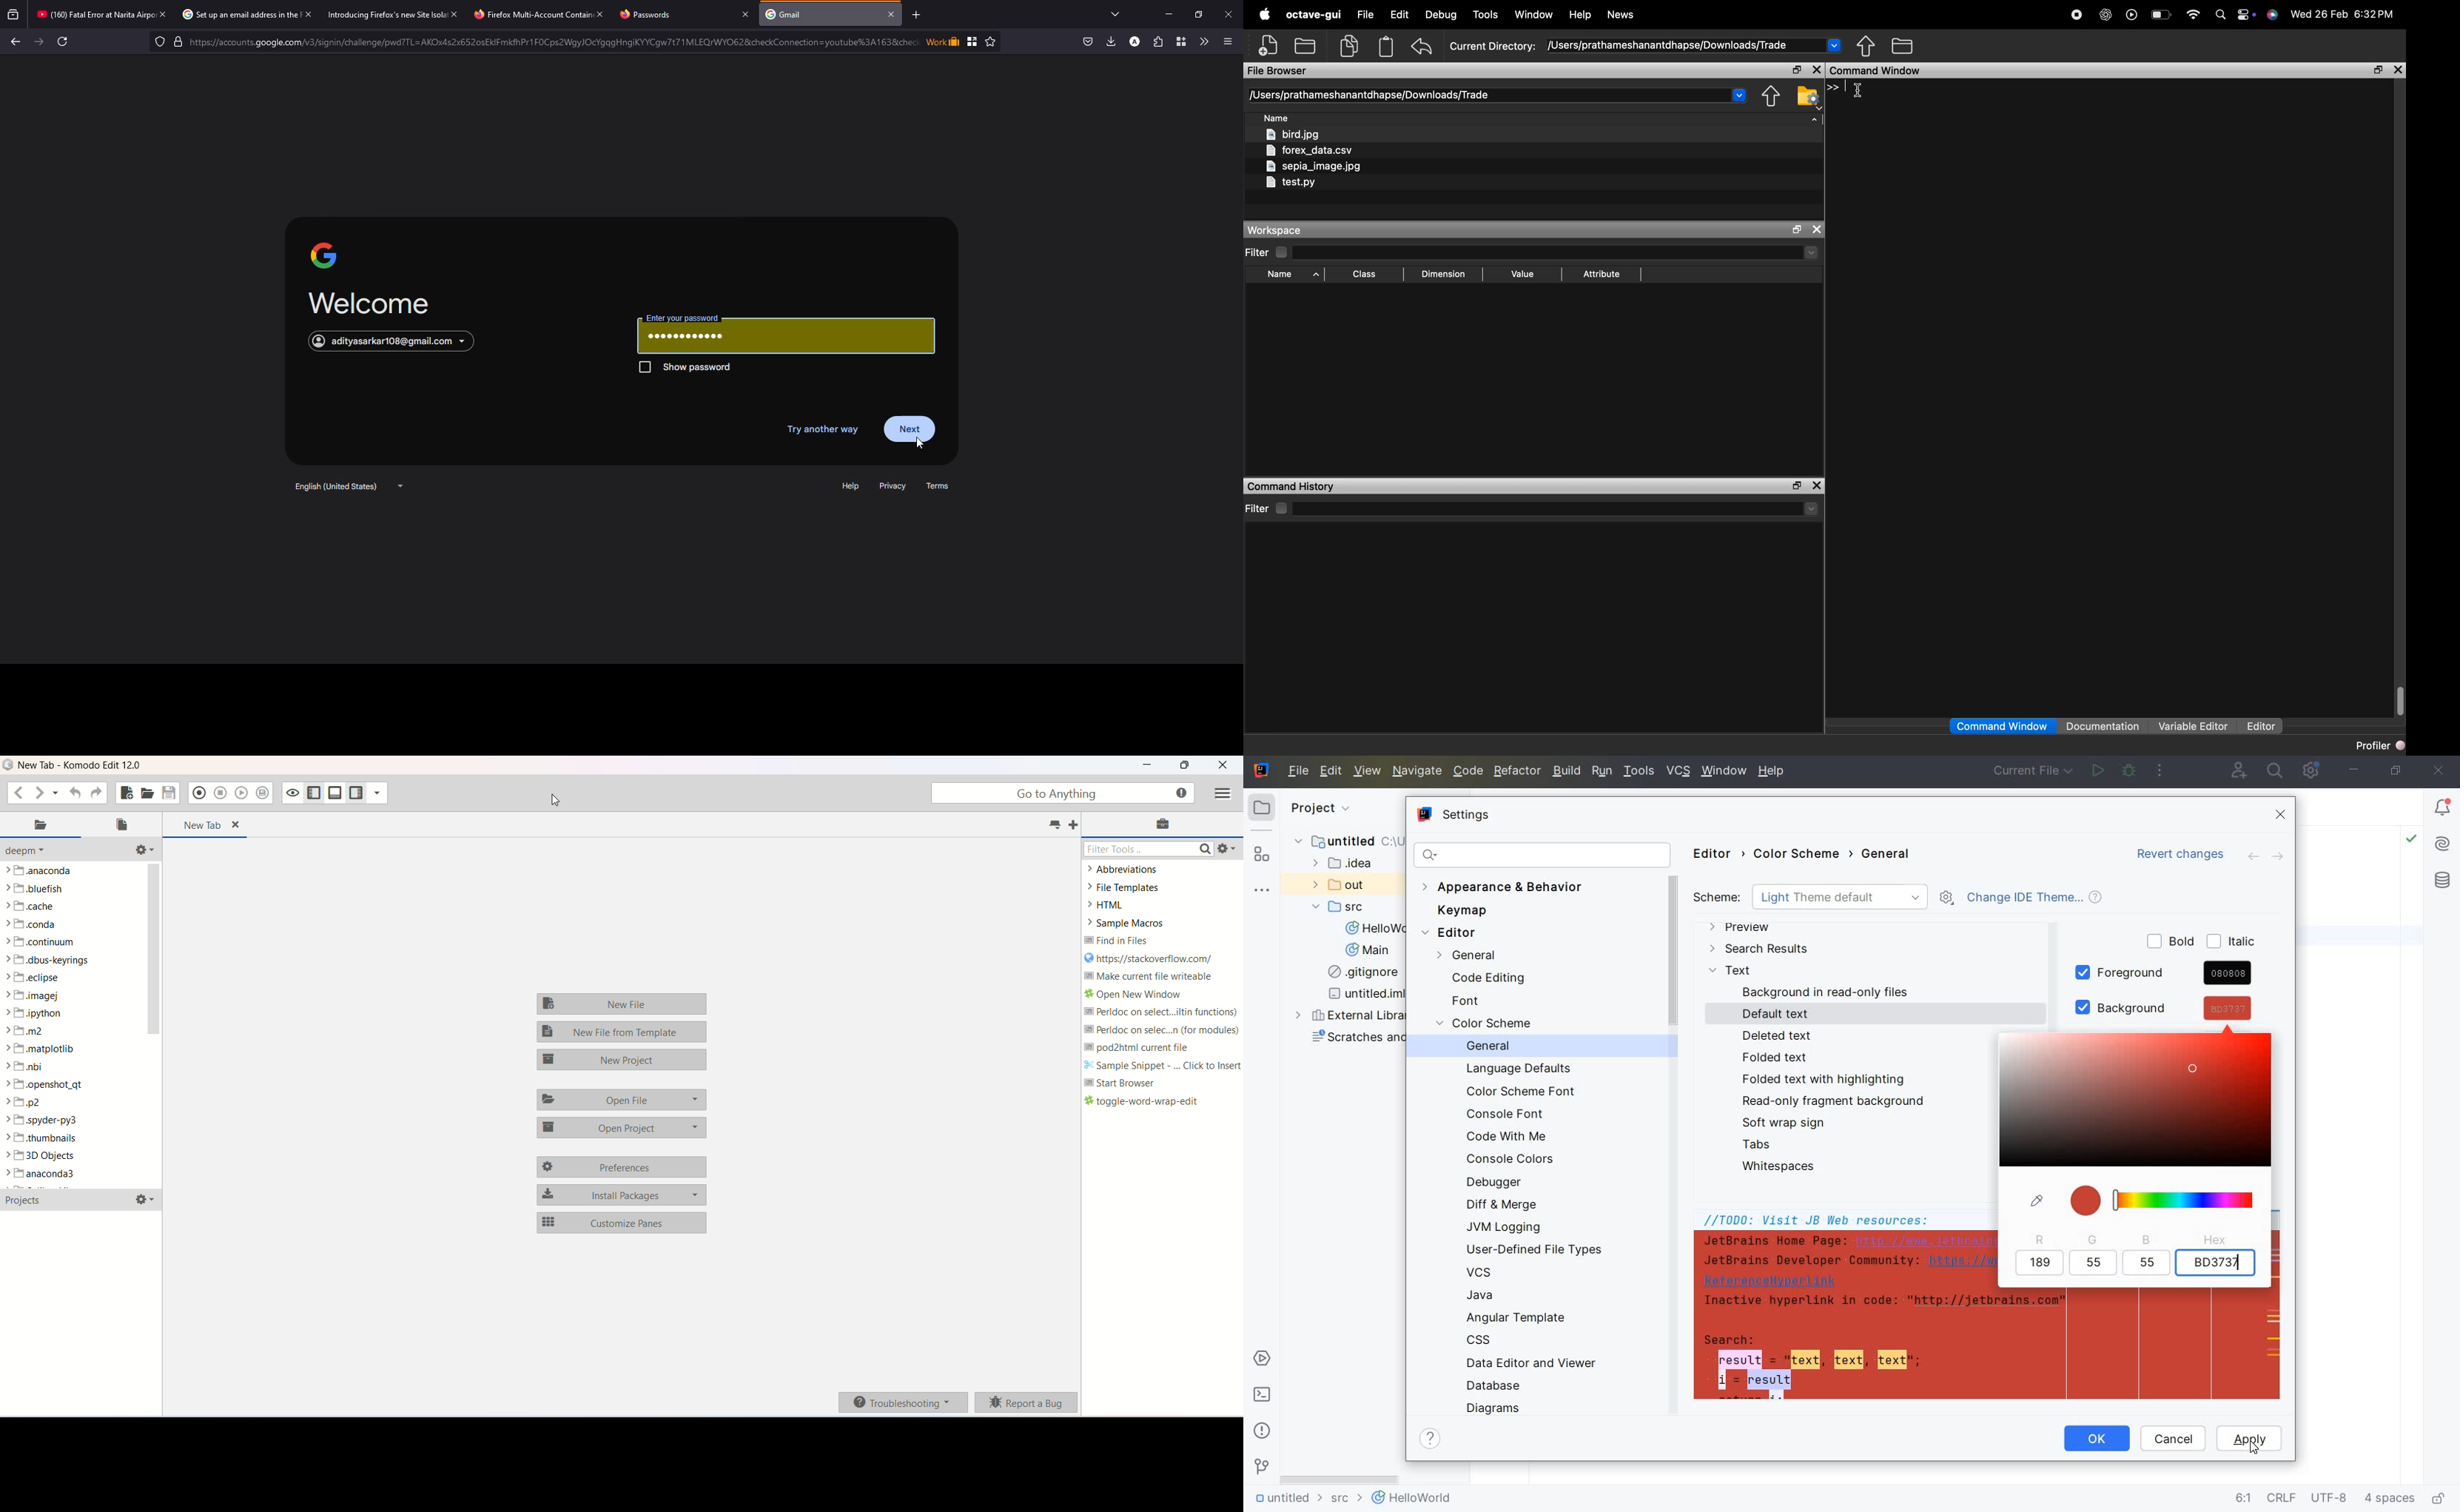 This screenshot has width=2464, height=1512. I want to click on VIEW, so click(1368, 772).